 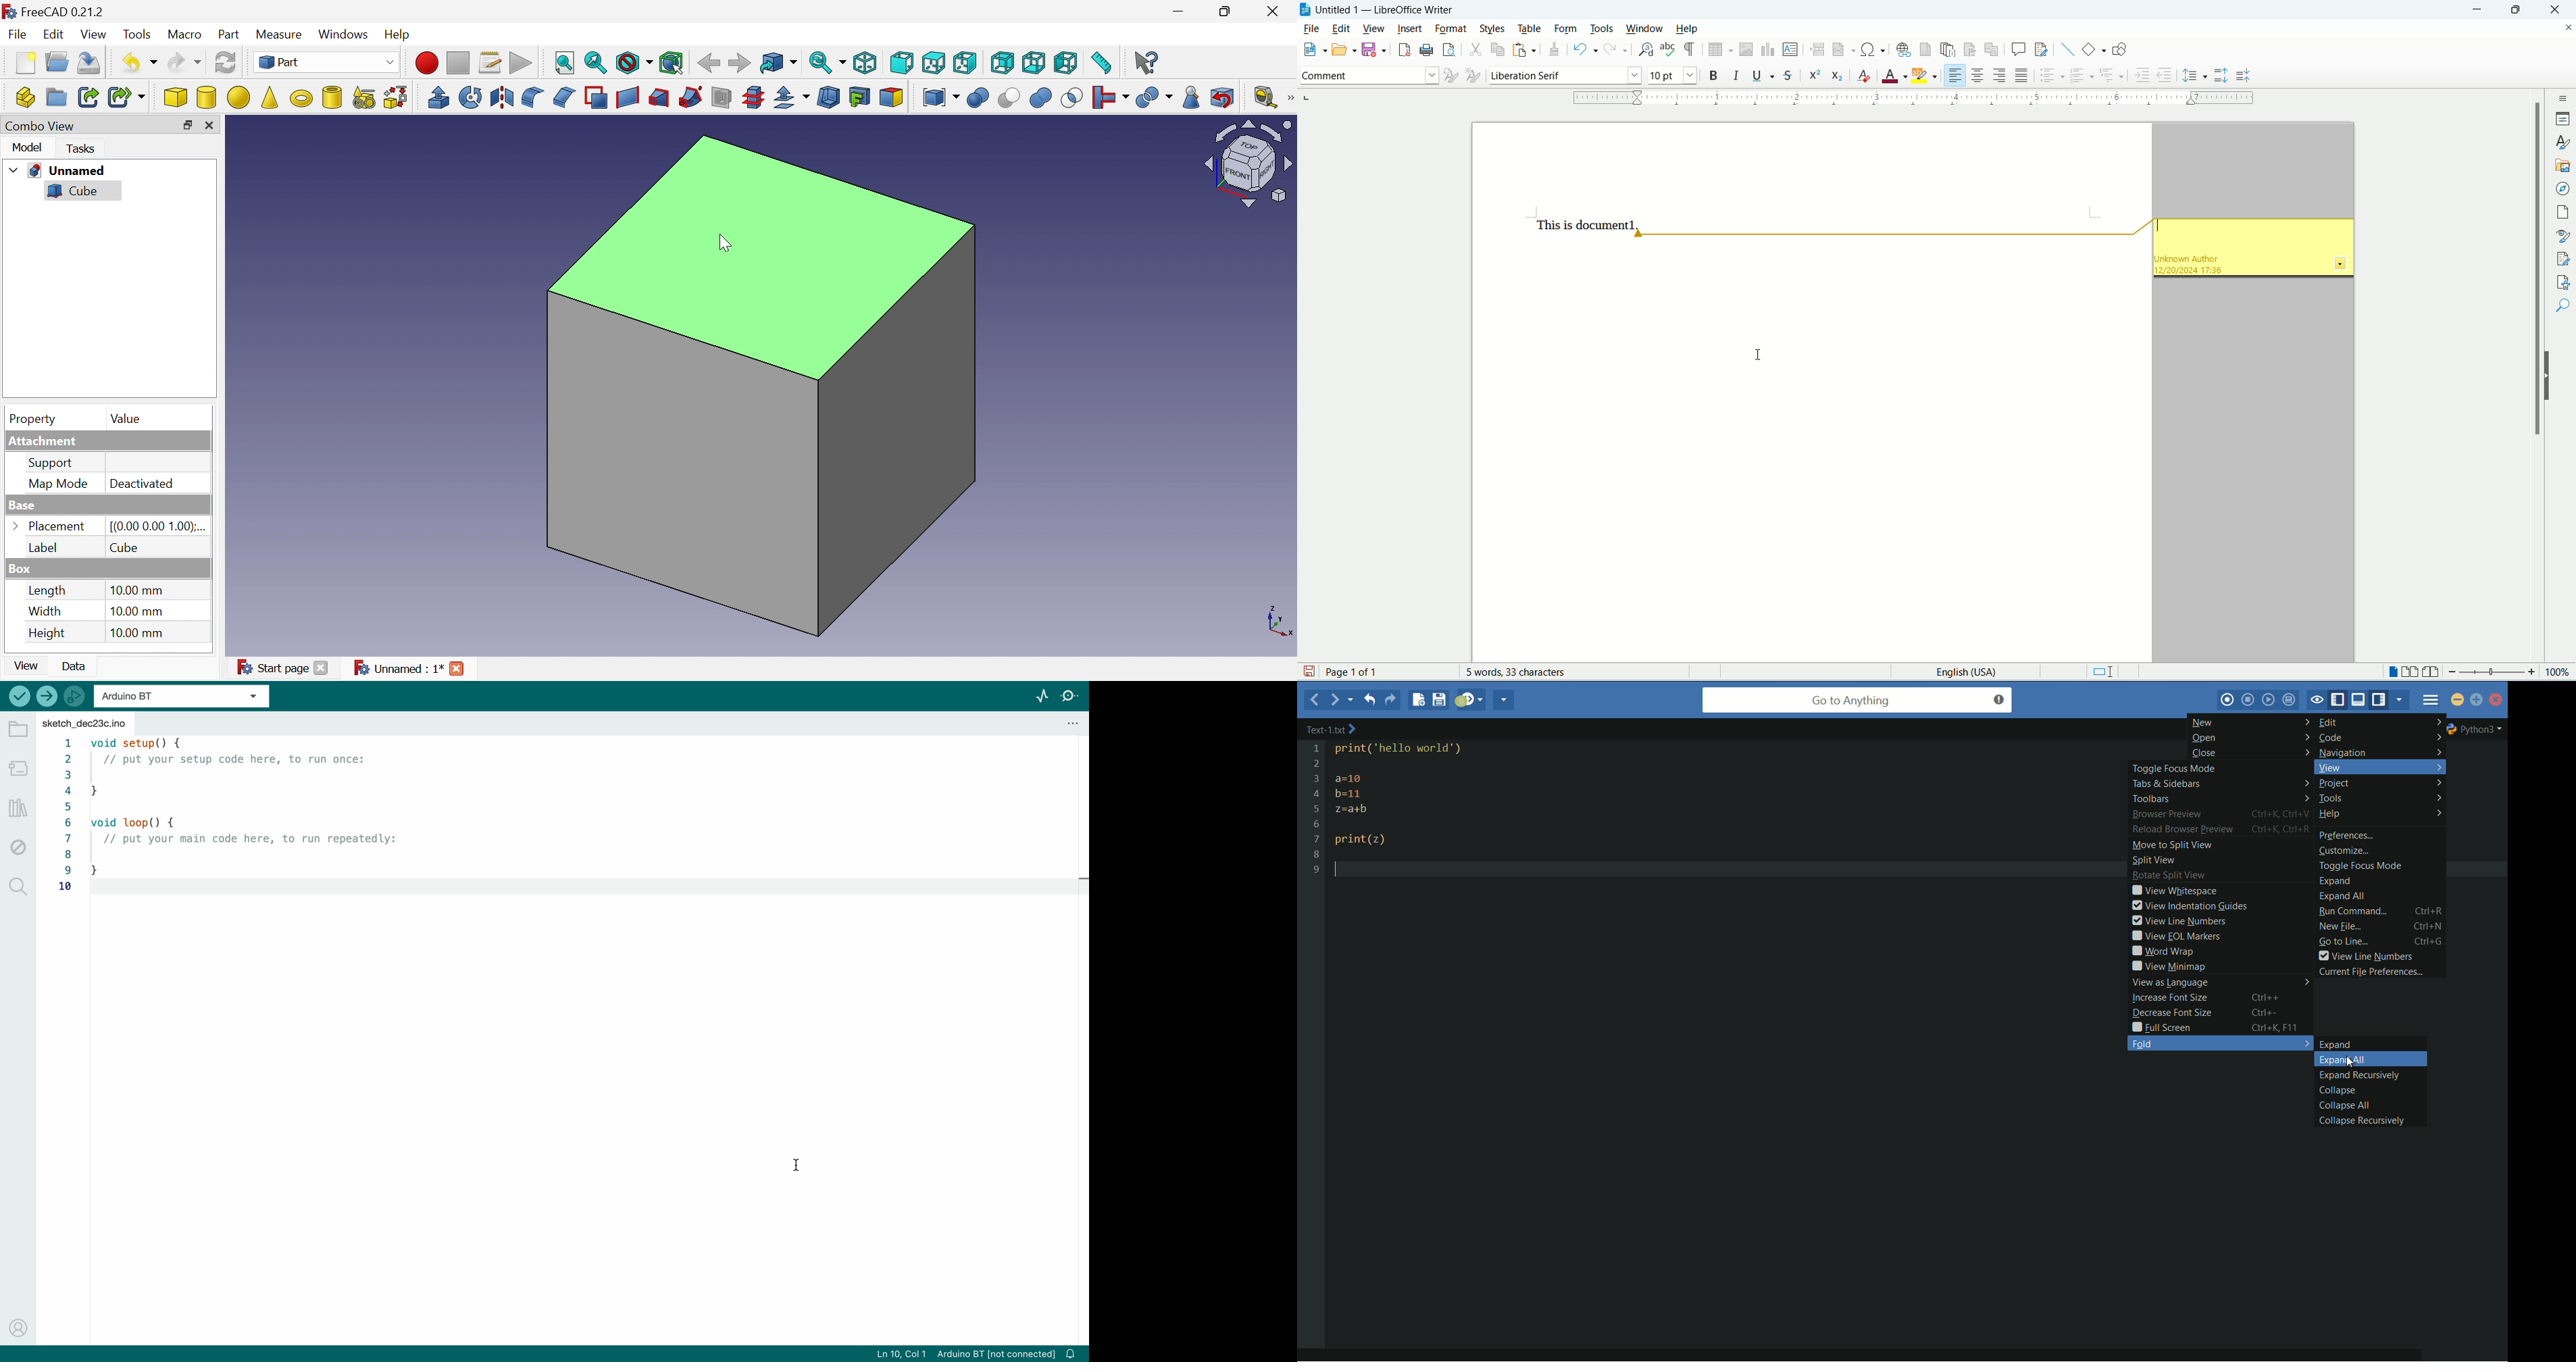 What do you see at coordinates (779, 61) in the screenshot?
I see `Got to linked object` at bounding box center [779, 61].